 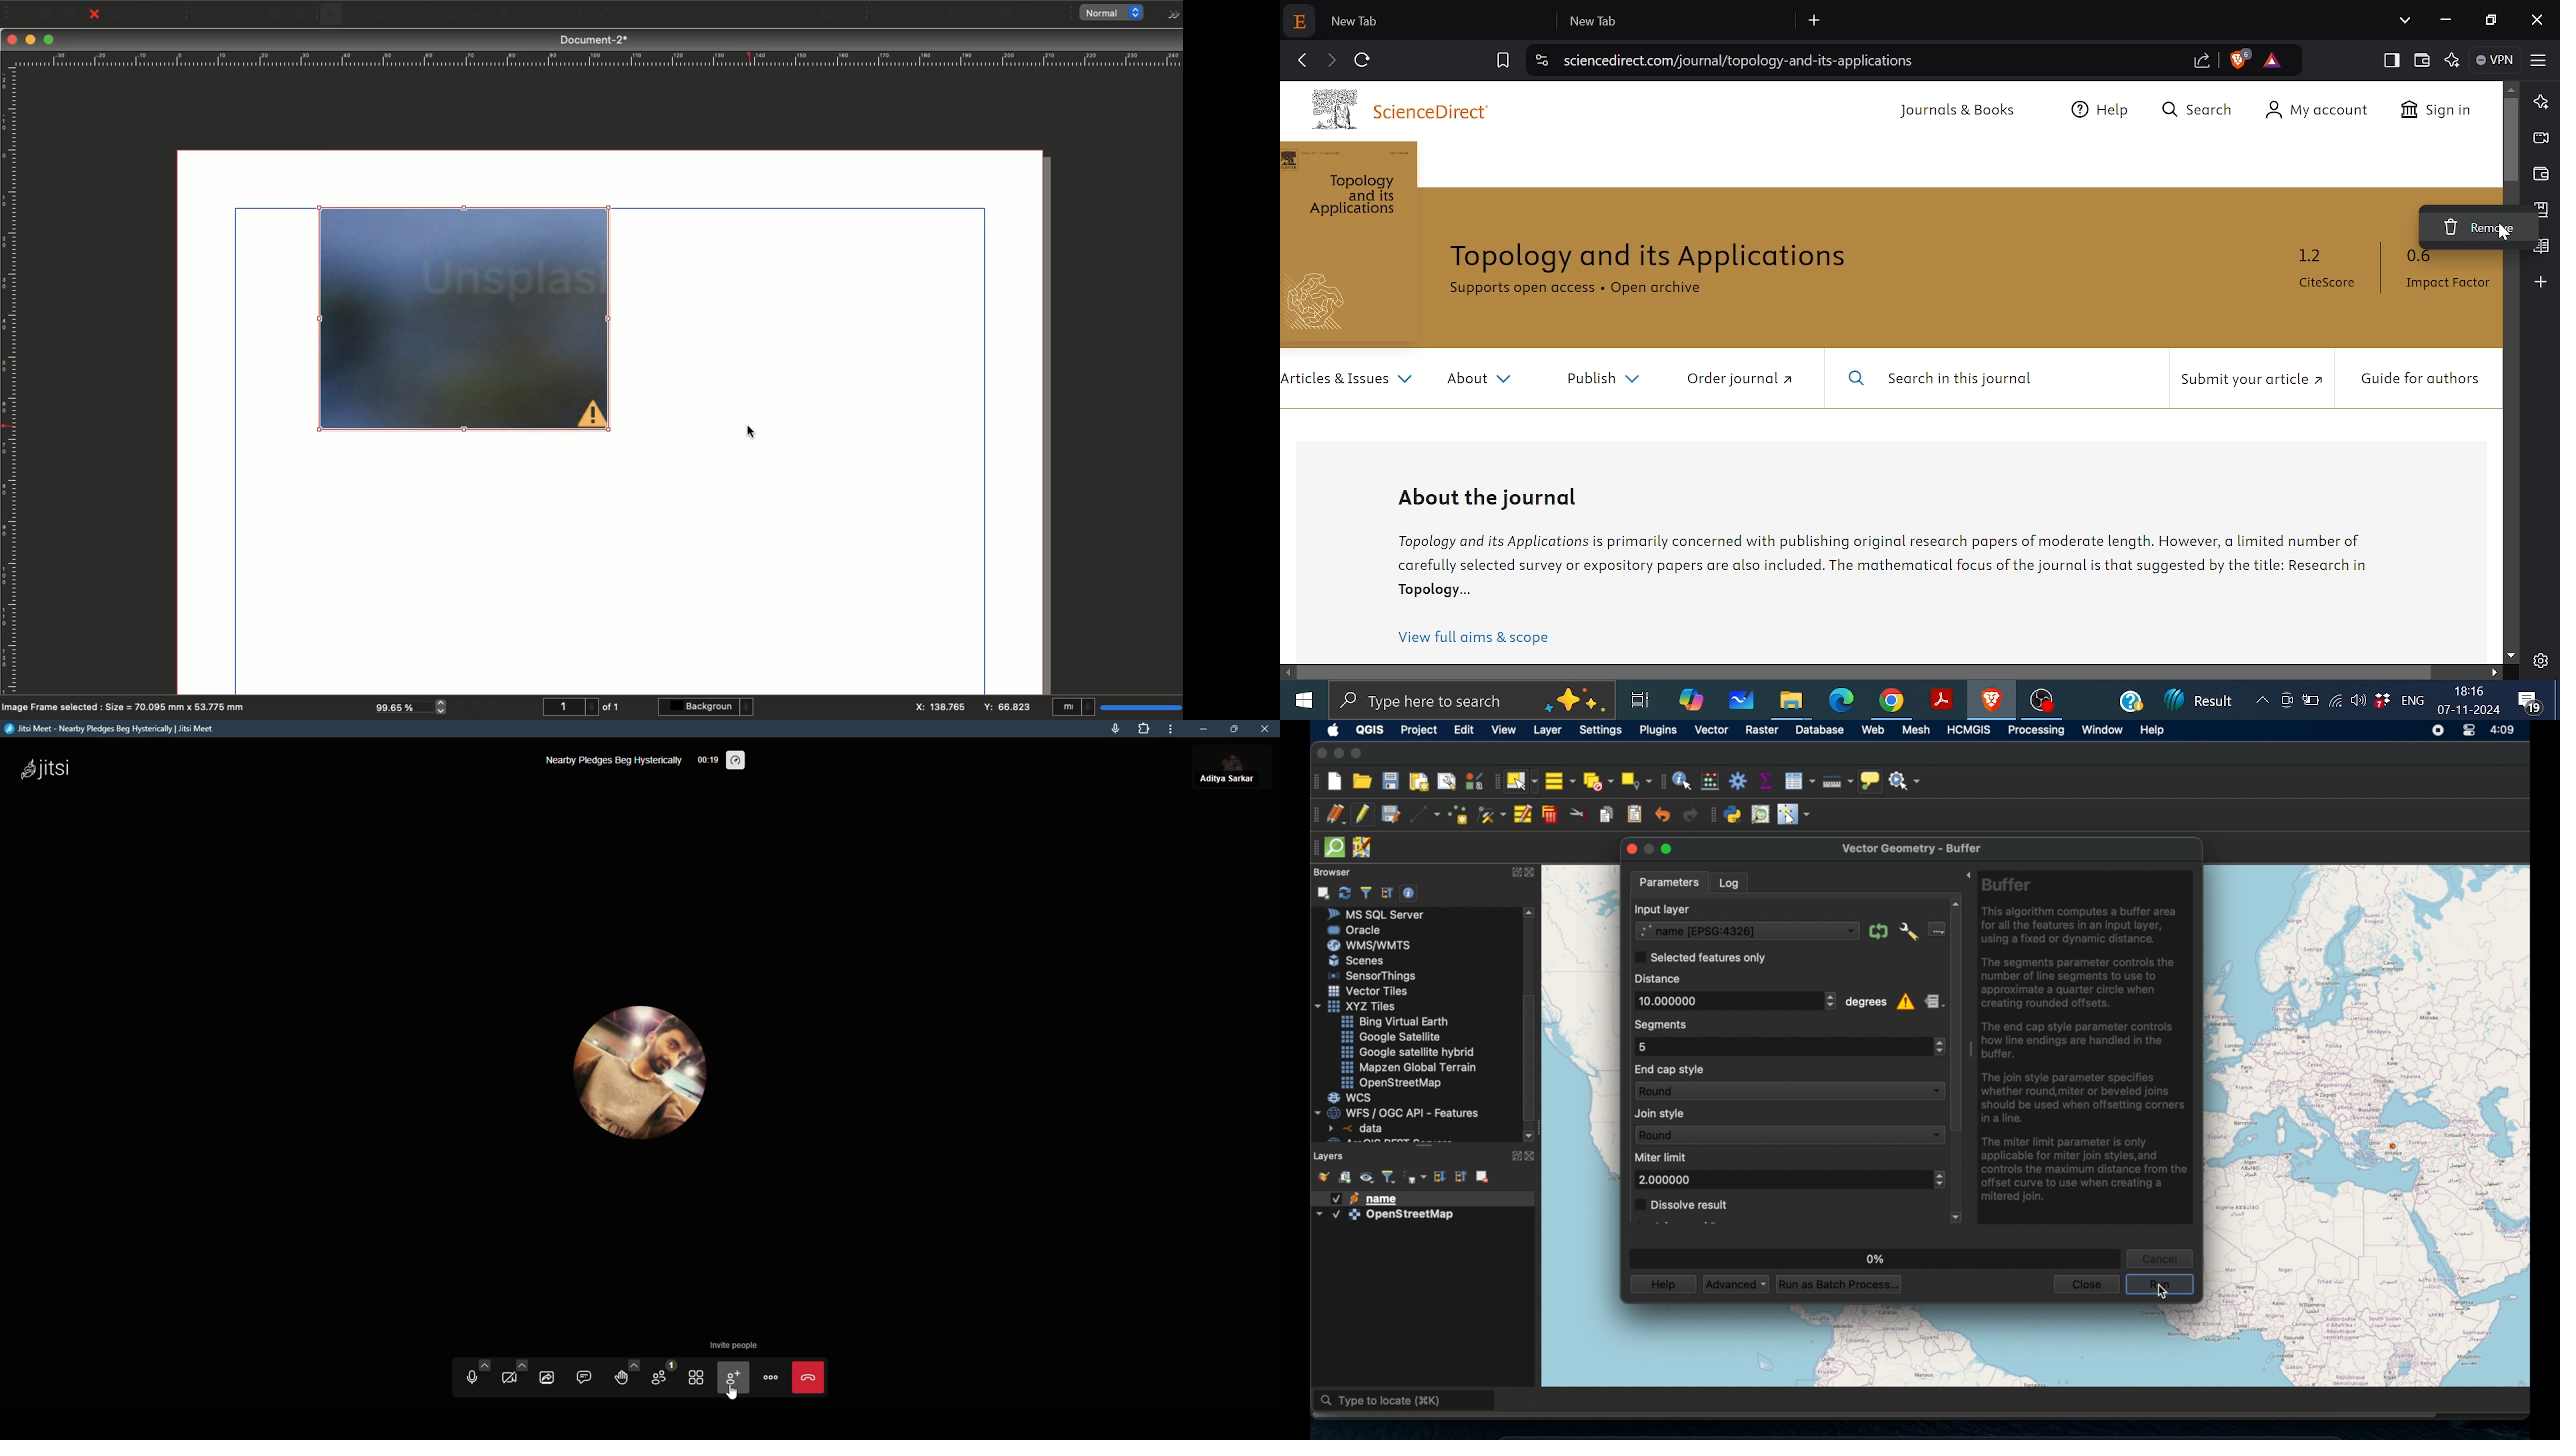 I want to click on nearby pledges beg hysterically, so click(x=614, y=760).